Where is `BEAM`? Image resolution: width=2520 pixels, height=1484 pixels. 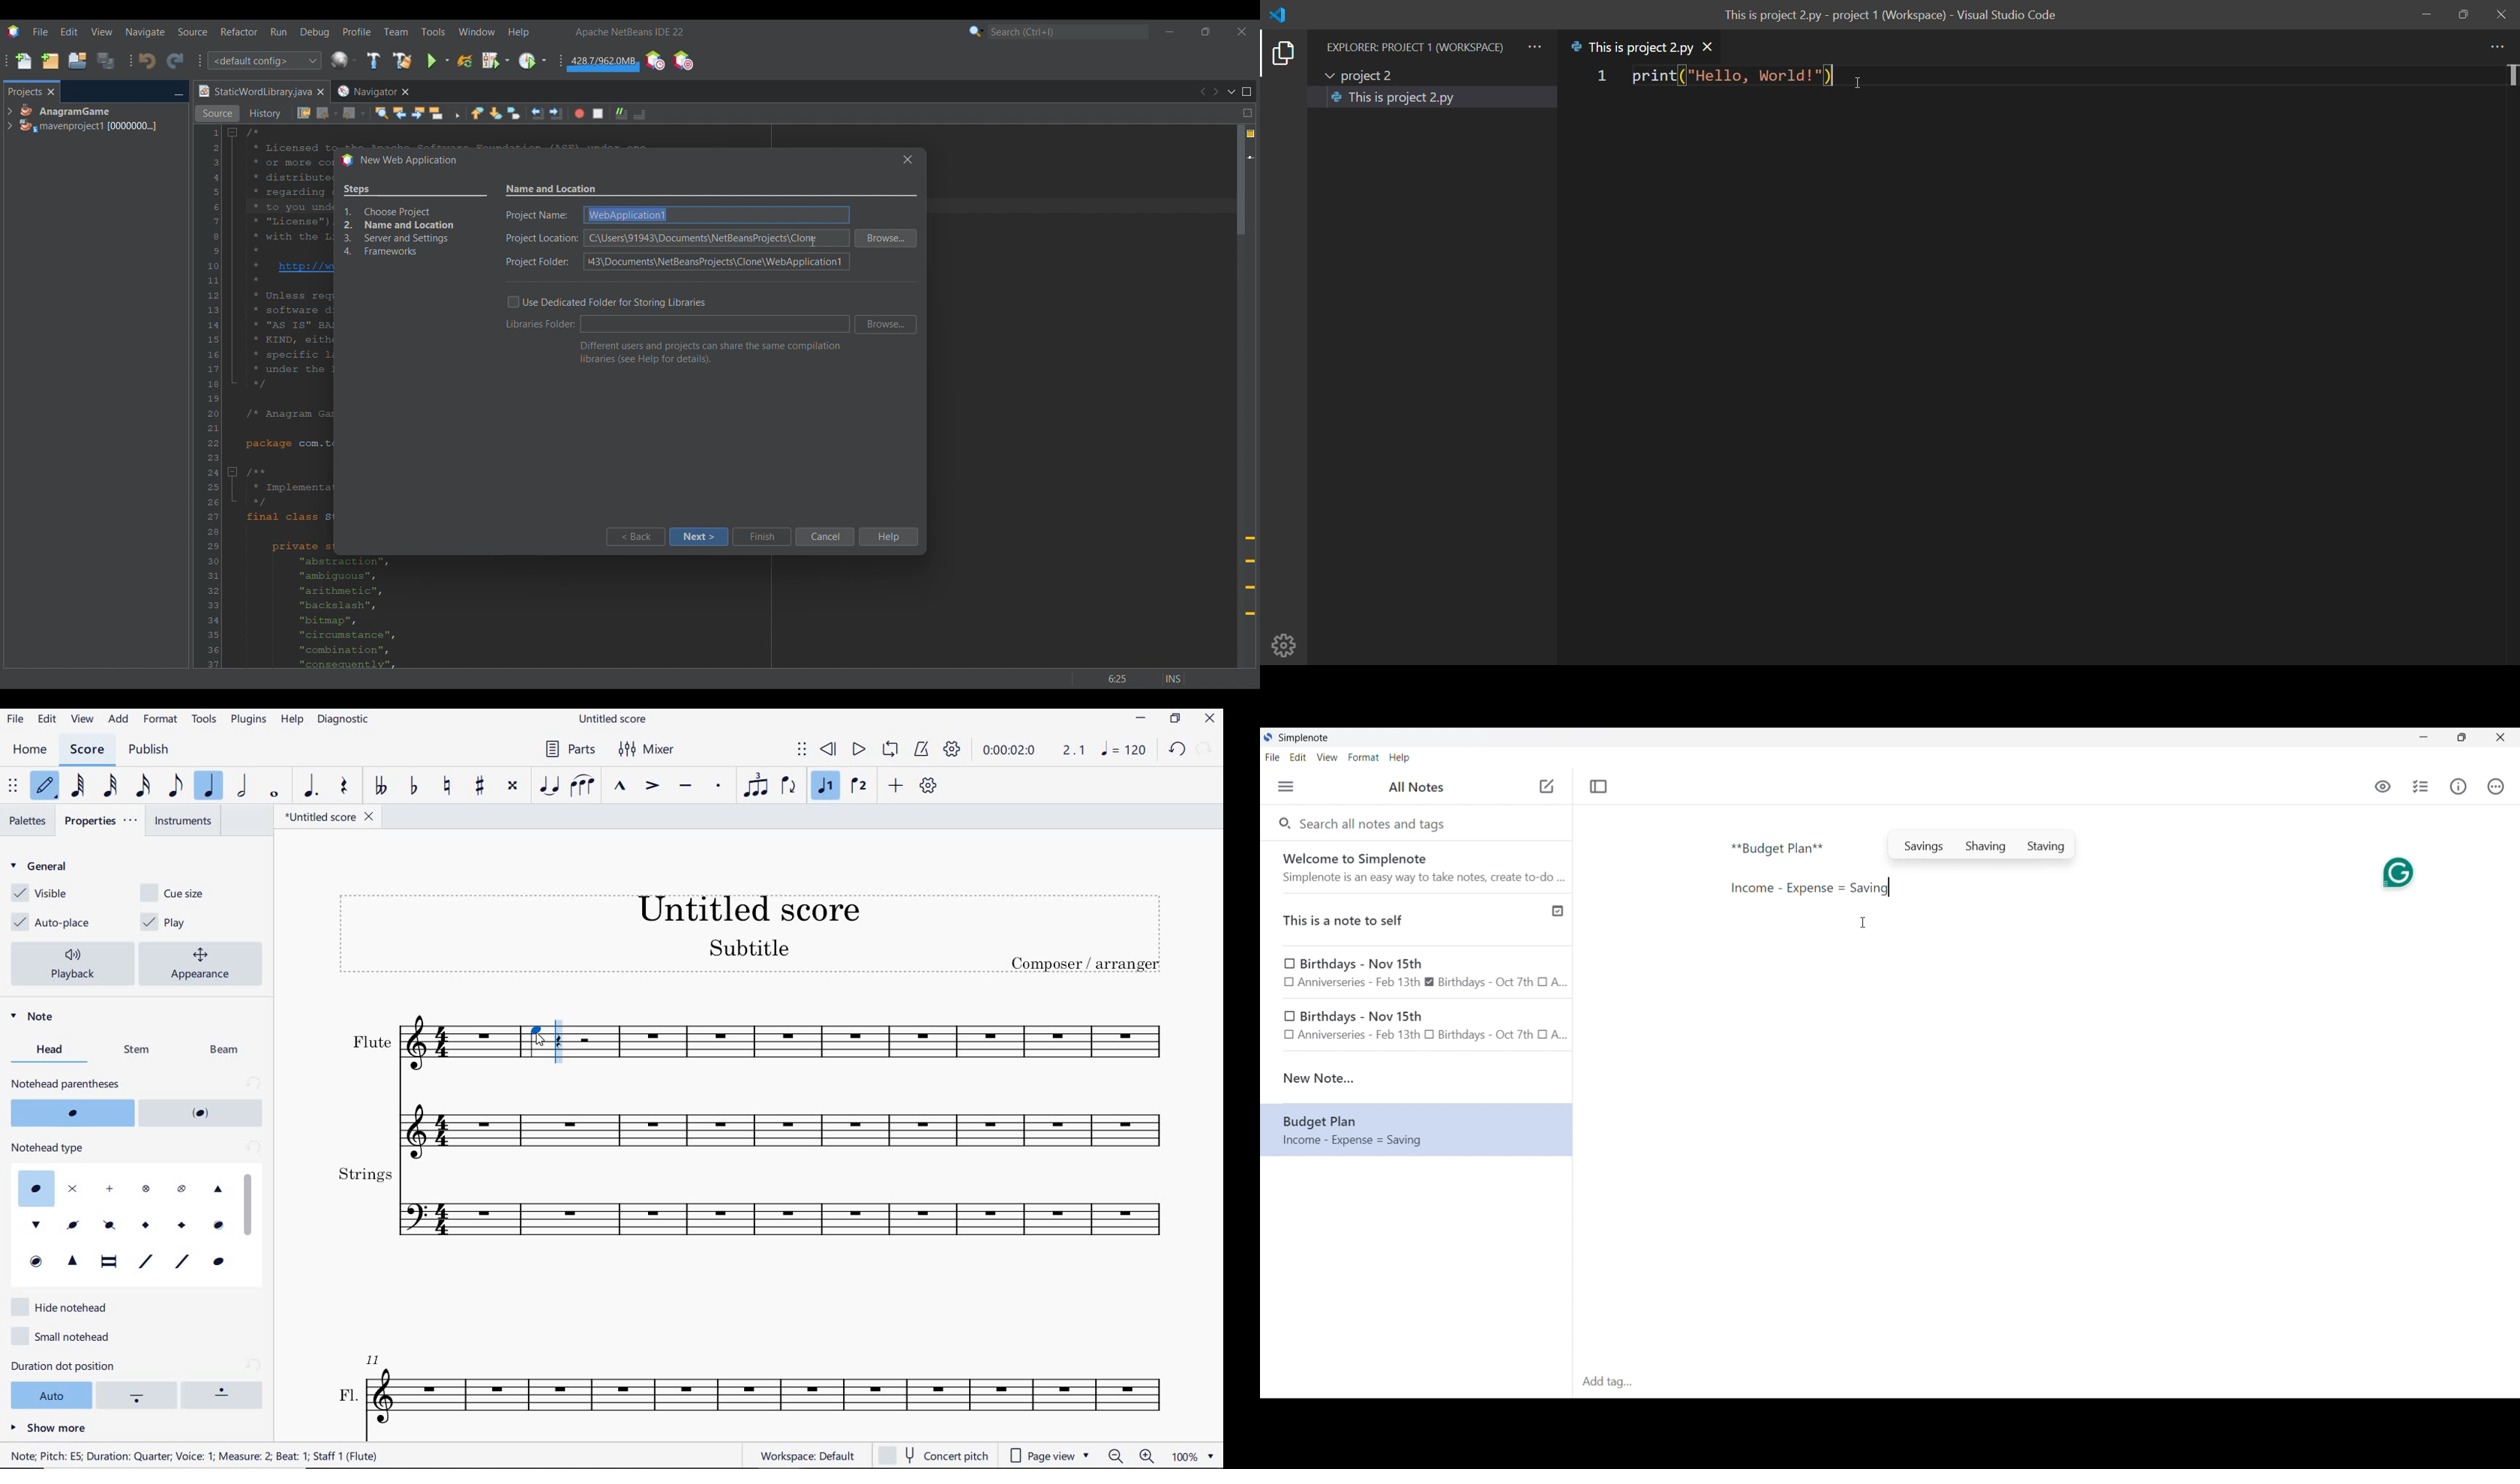
BEAM is located at coordinates (227, 1049).